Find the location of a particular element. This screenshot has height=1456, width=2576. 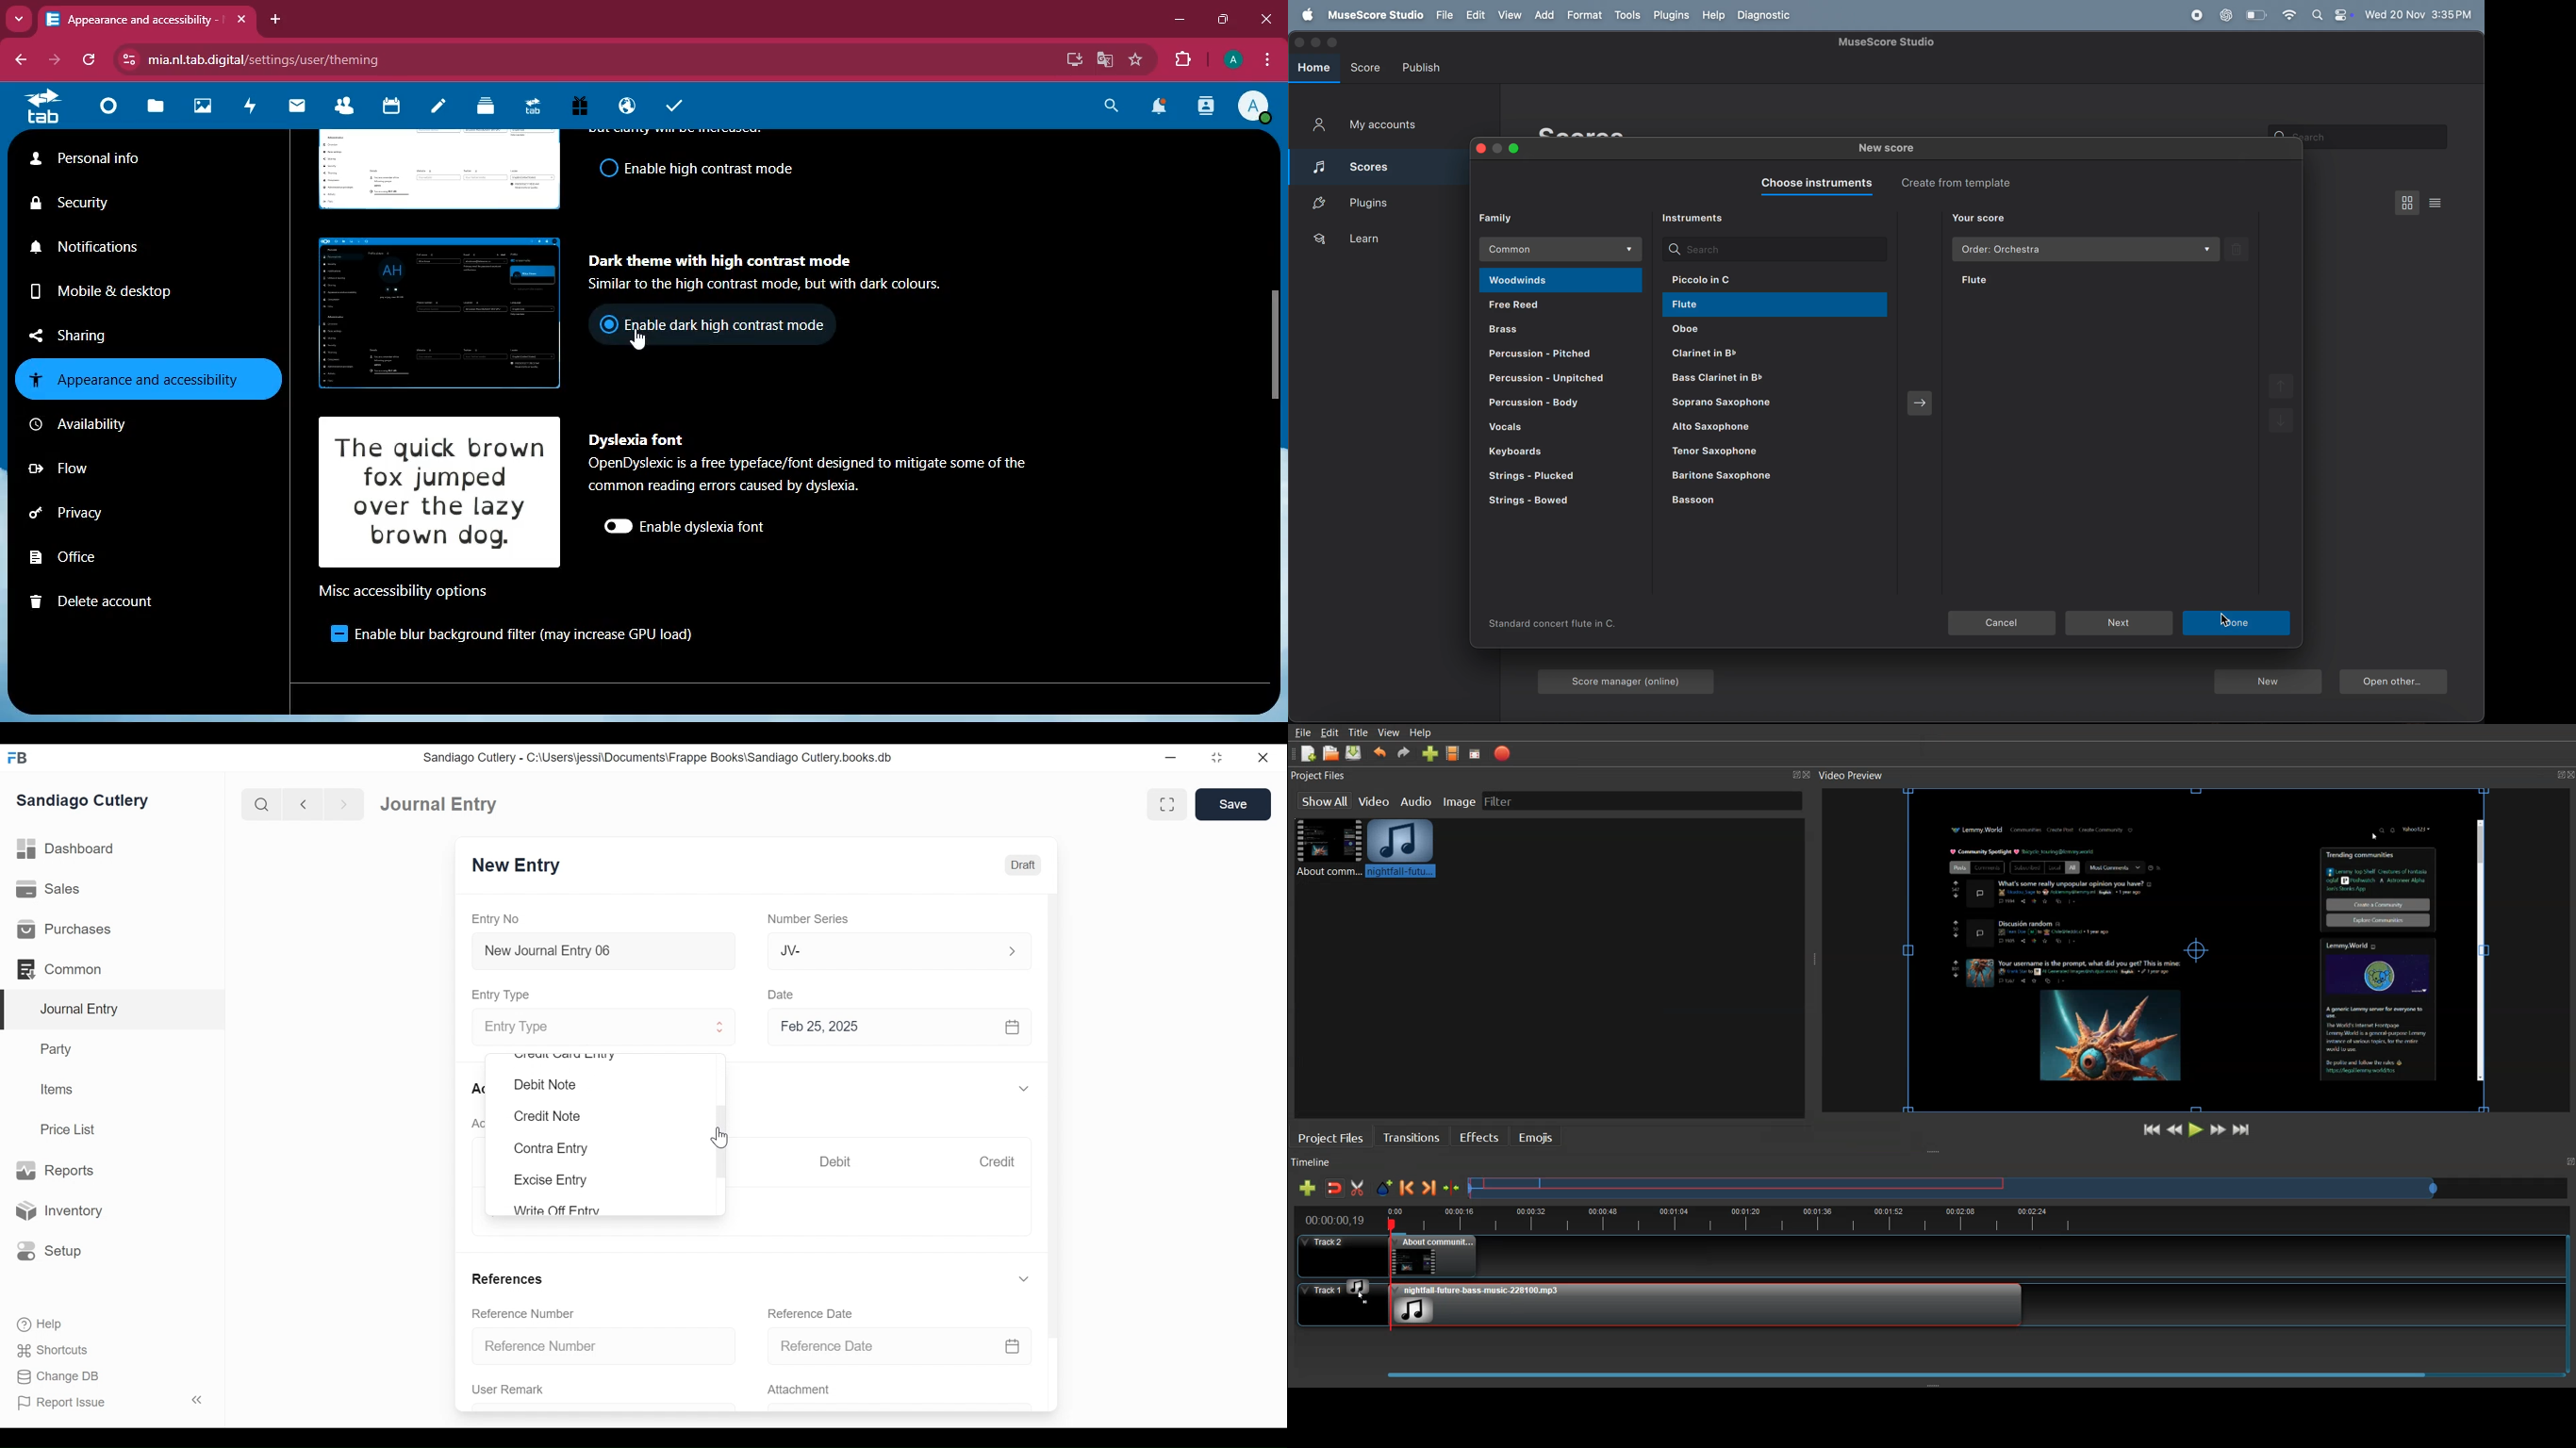

Save is located at coordinates (1233, 804).